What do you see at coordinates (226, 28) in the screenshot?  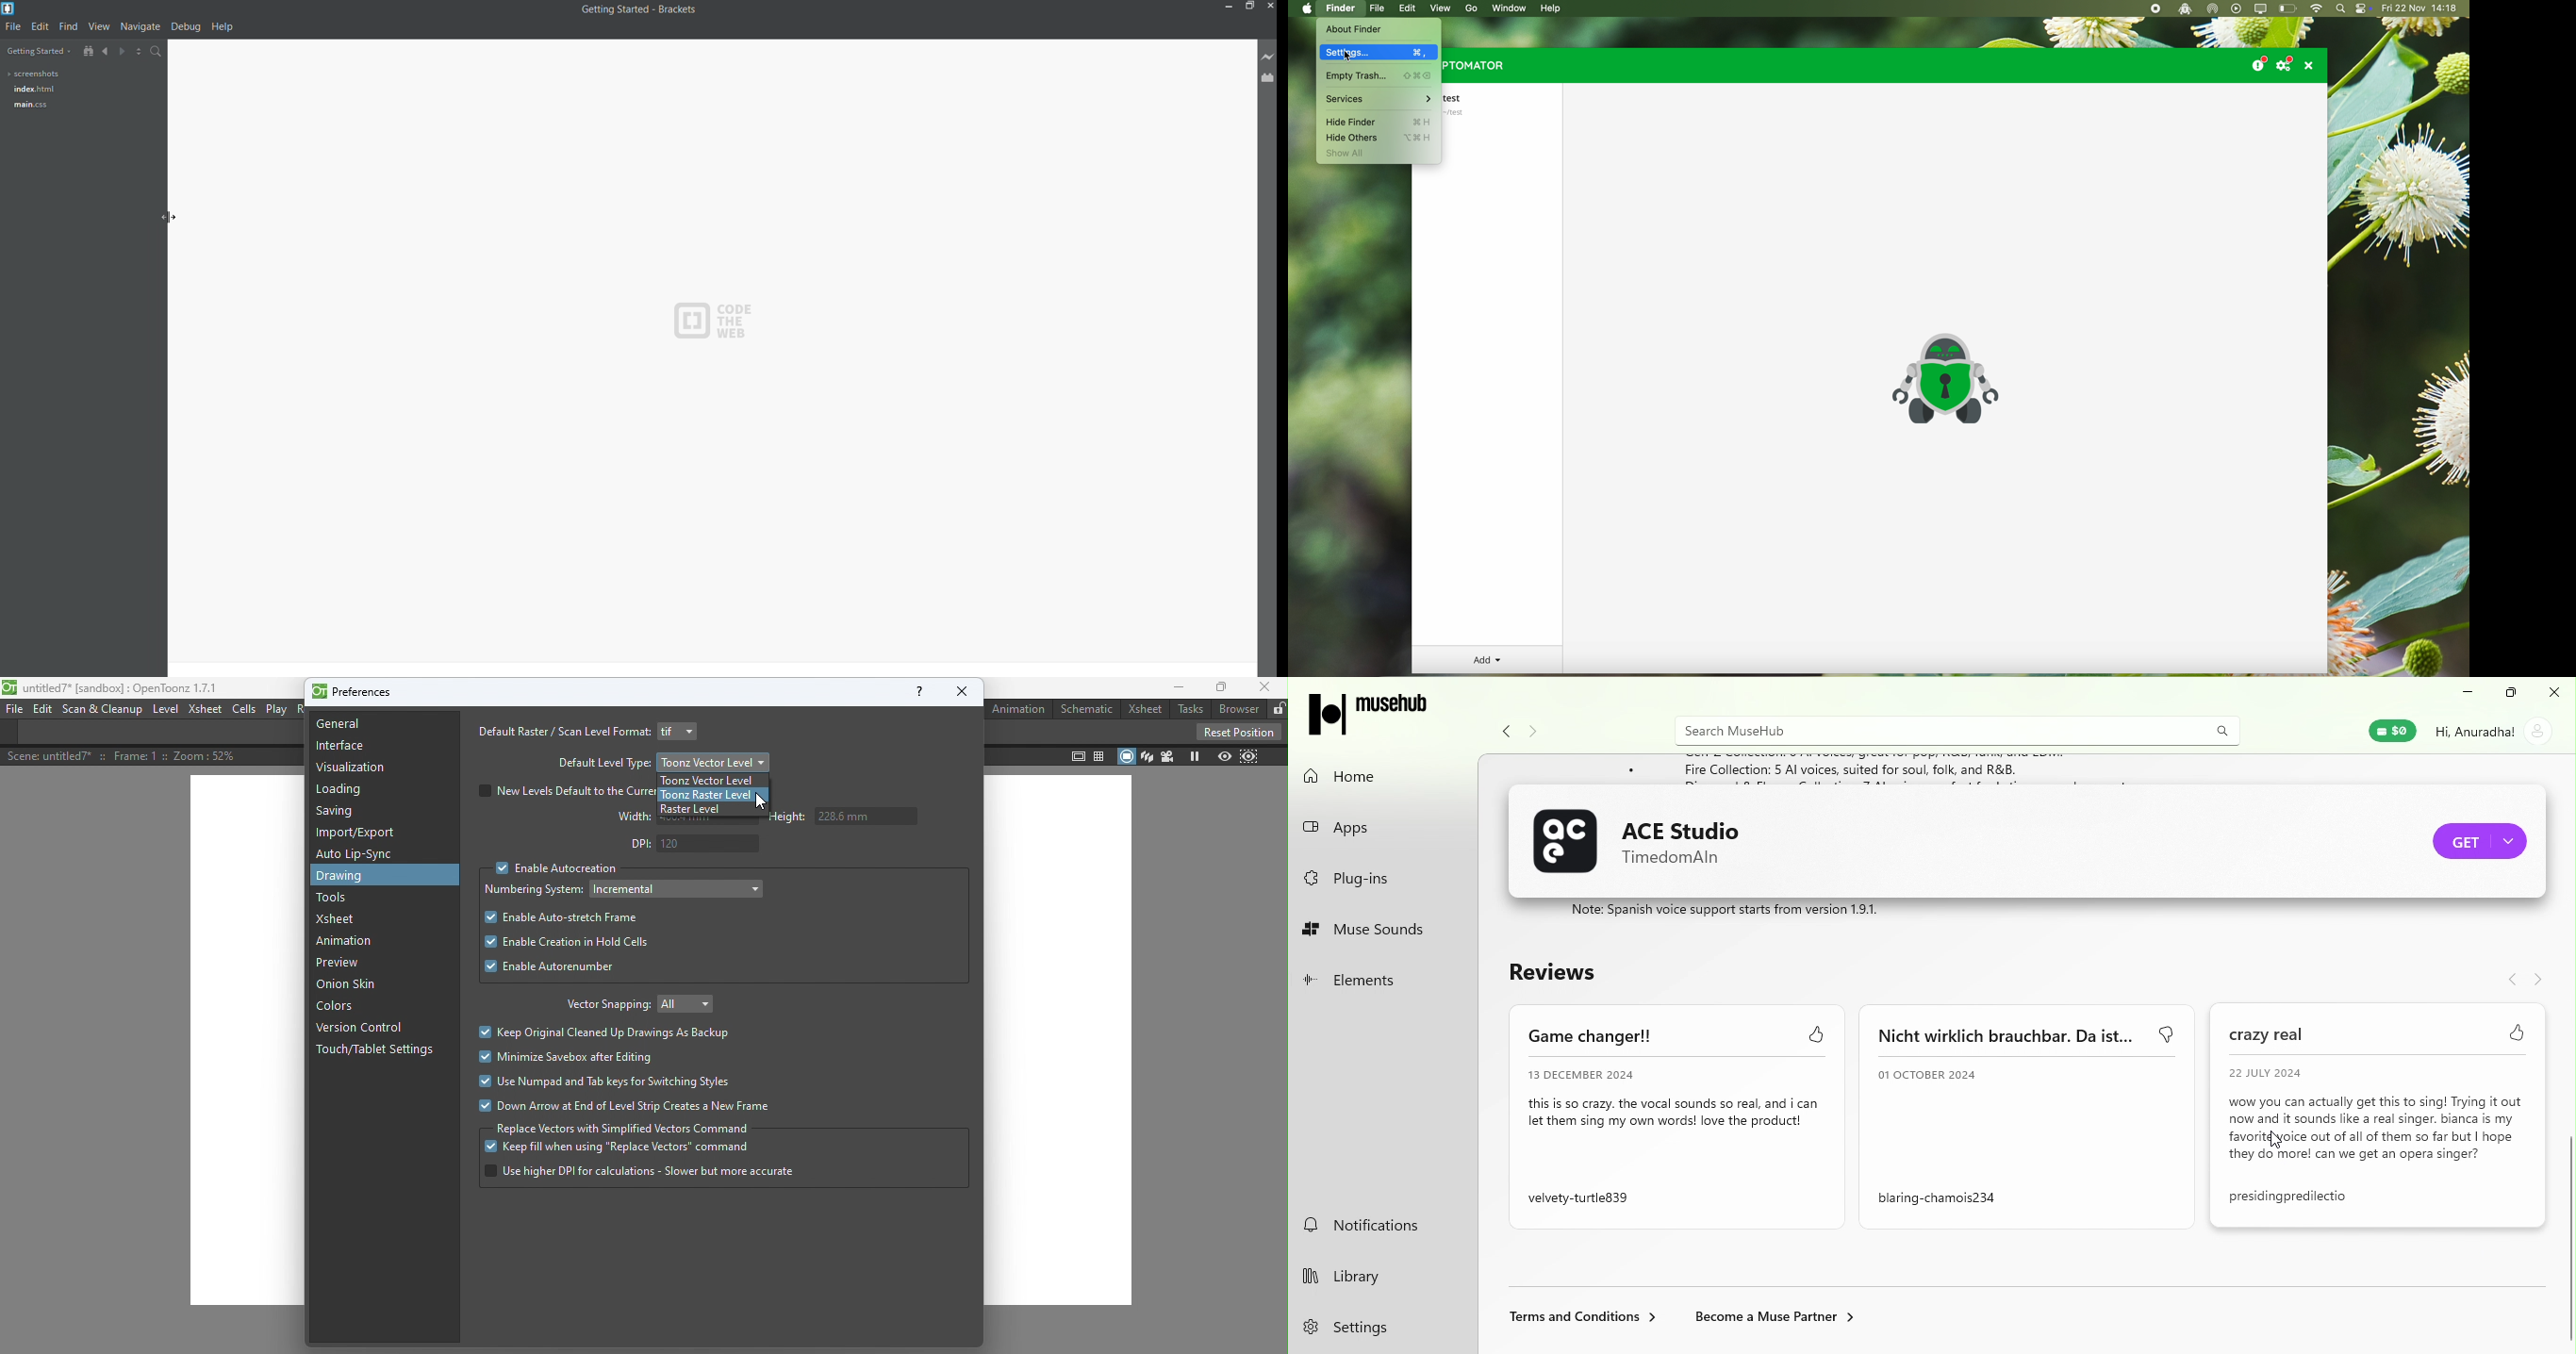 I see `help` at bounding box center [226, 28].